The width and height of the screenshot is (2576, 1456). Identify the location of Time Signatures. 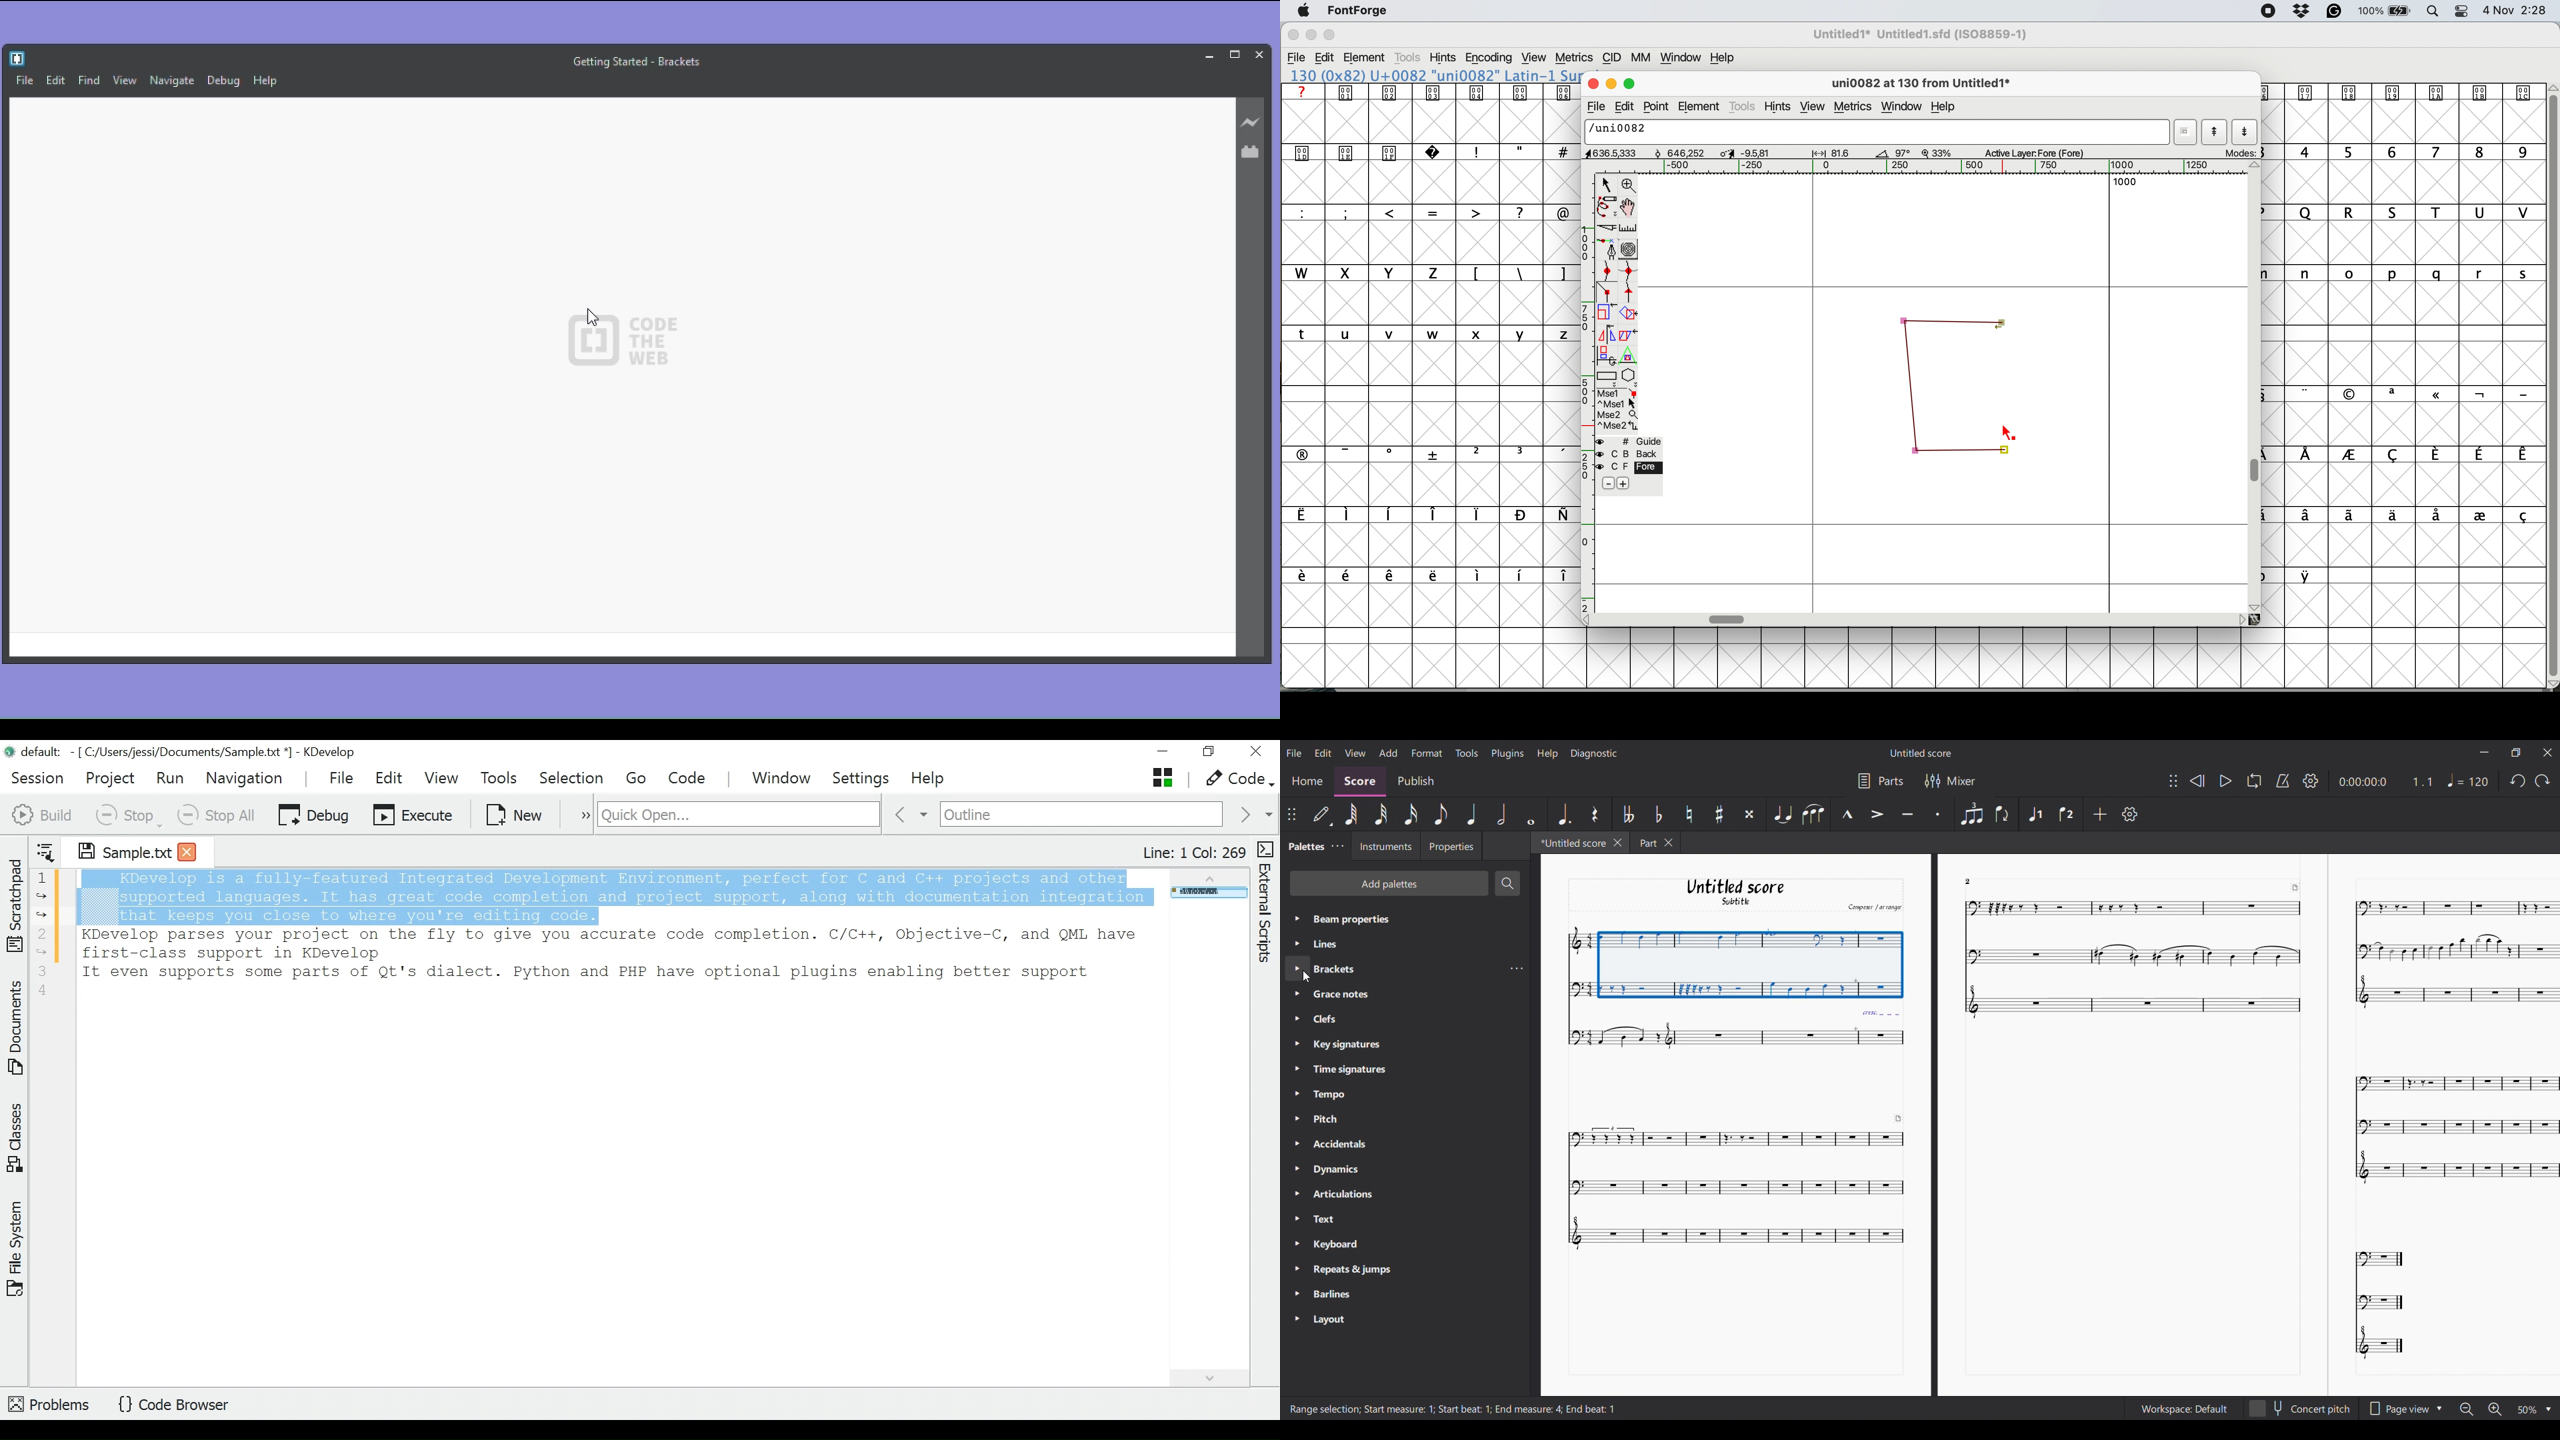
(1349, 1069).